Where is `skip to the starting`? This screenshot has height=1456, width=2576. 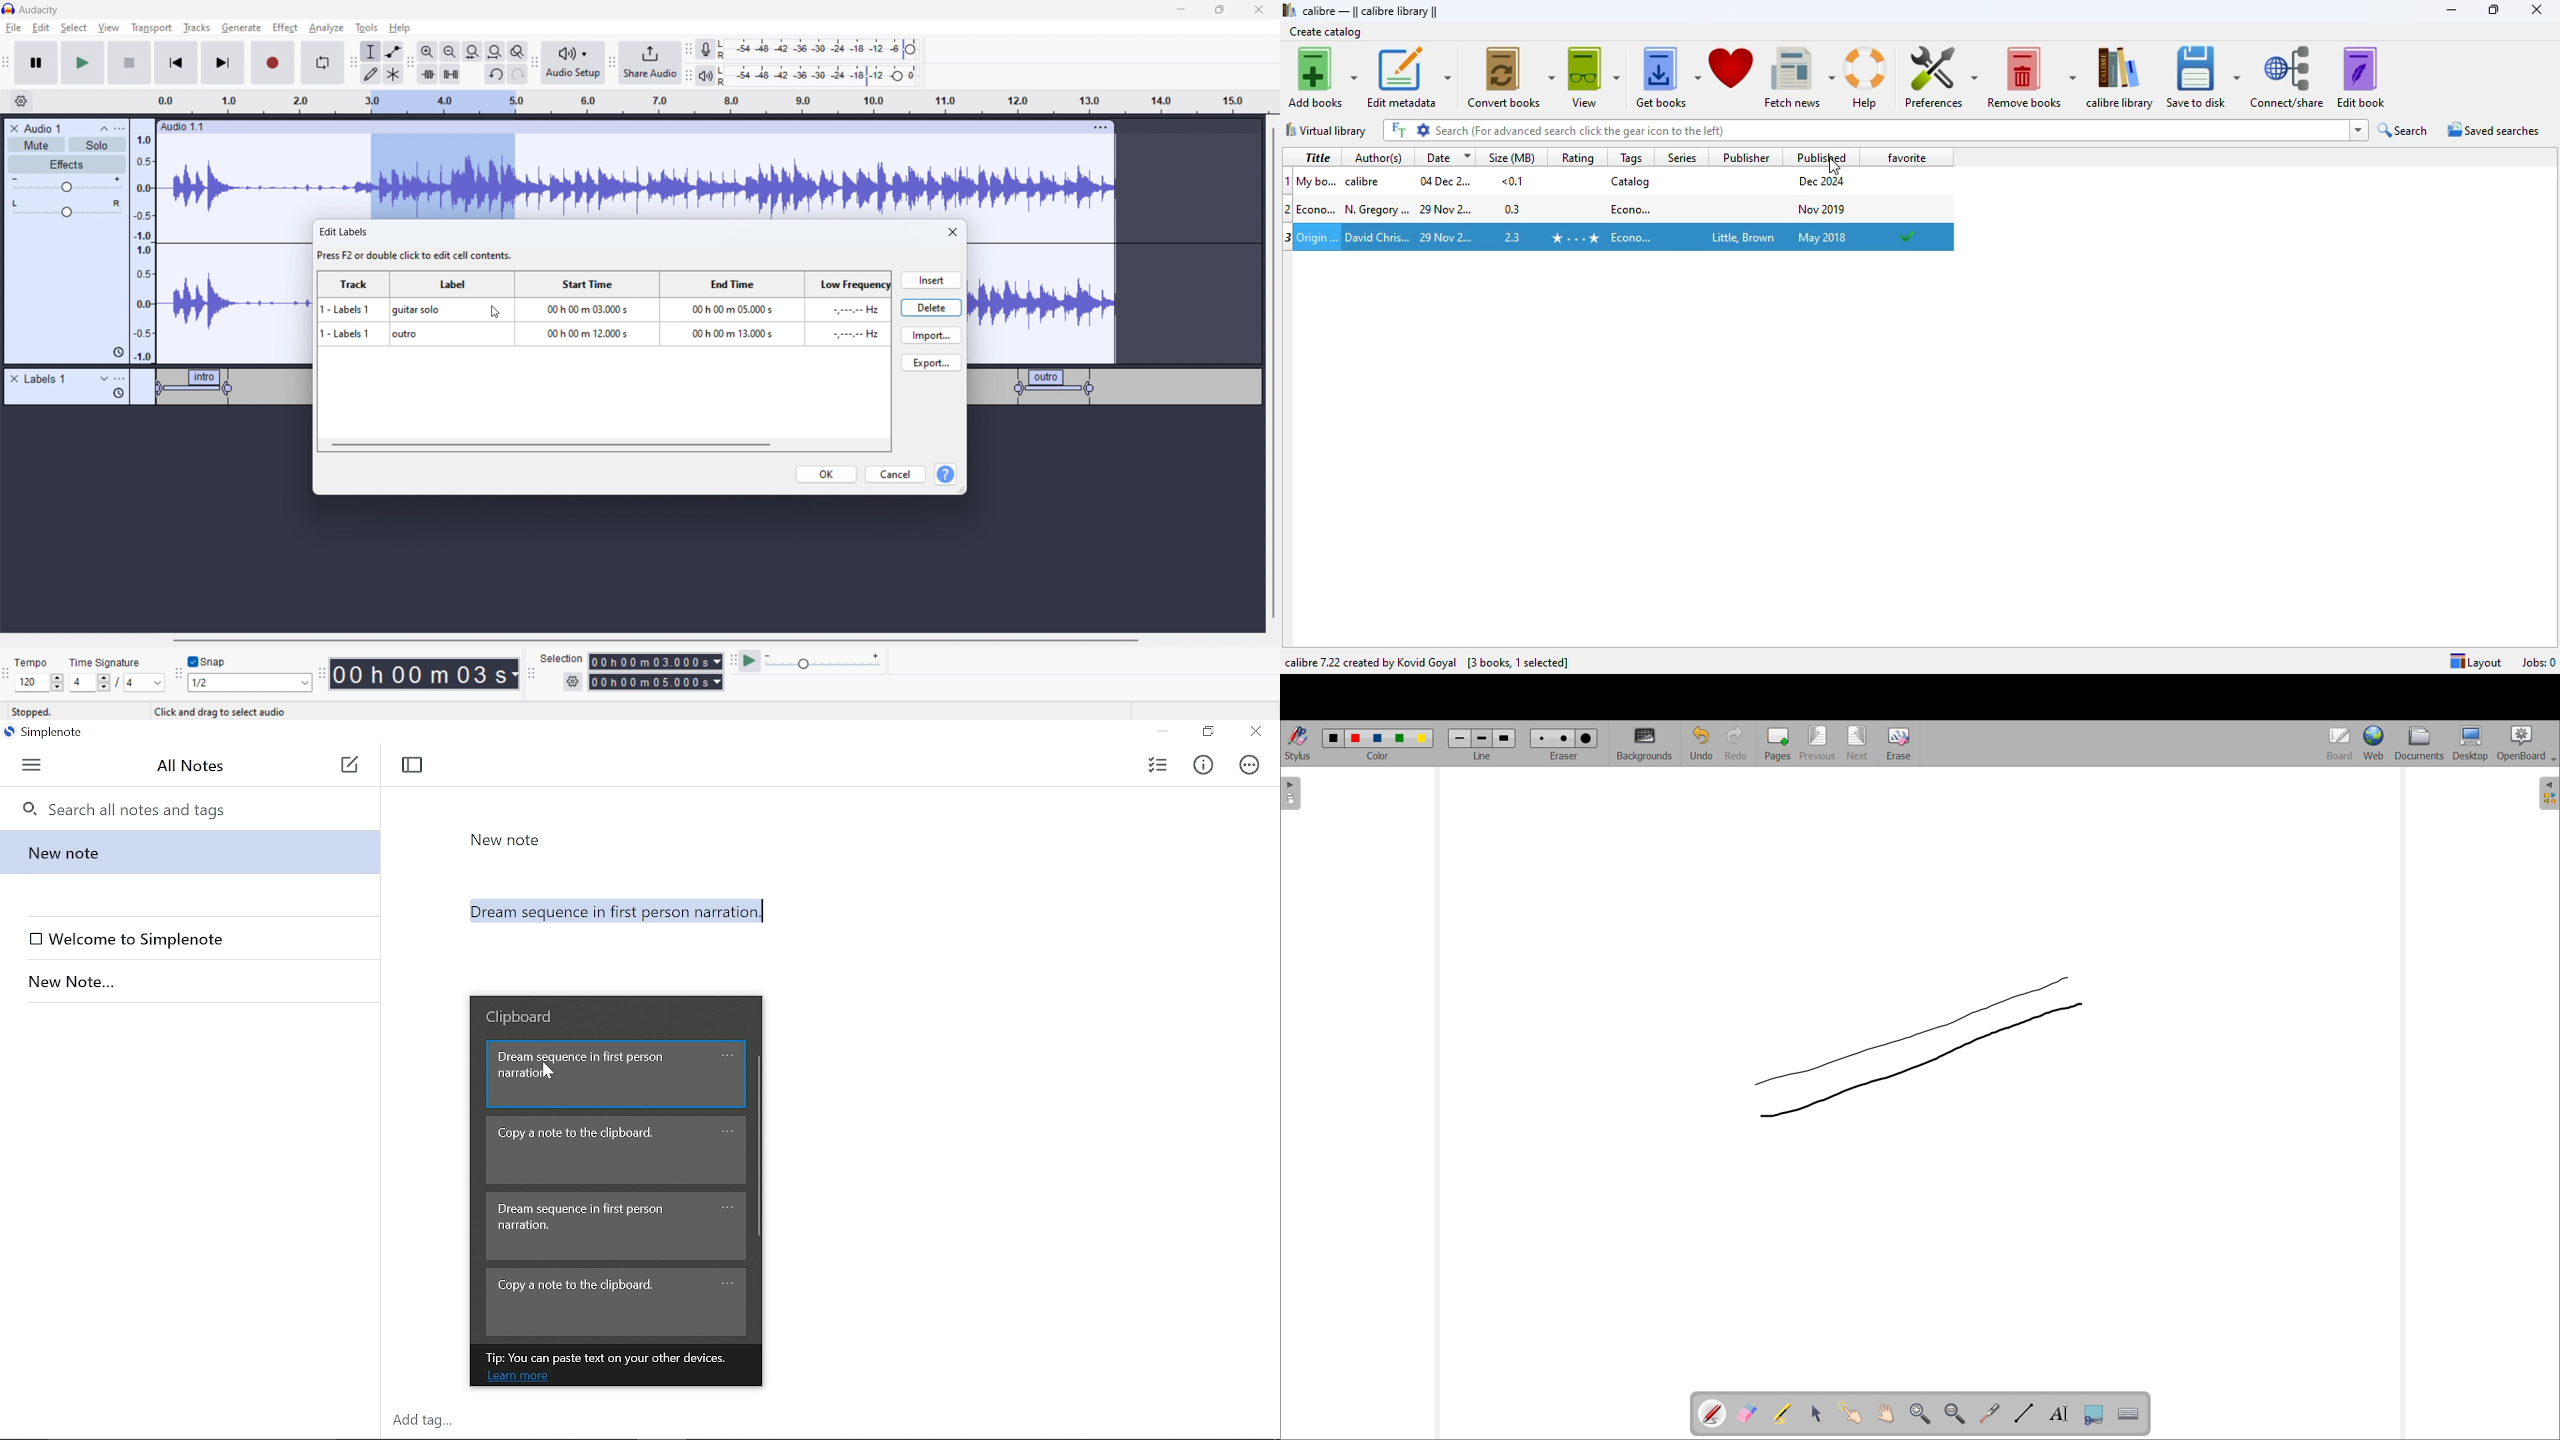 skip to the starting is located at coordinates (175, 63).